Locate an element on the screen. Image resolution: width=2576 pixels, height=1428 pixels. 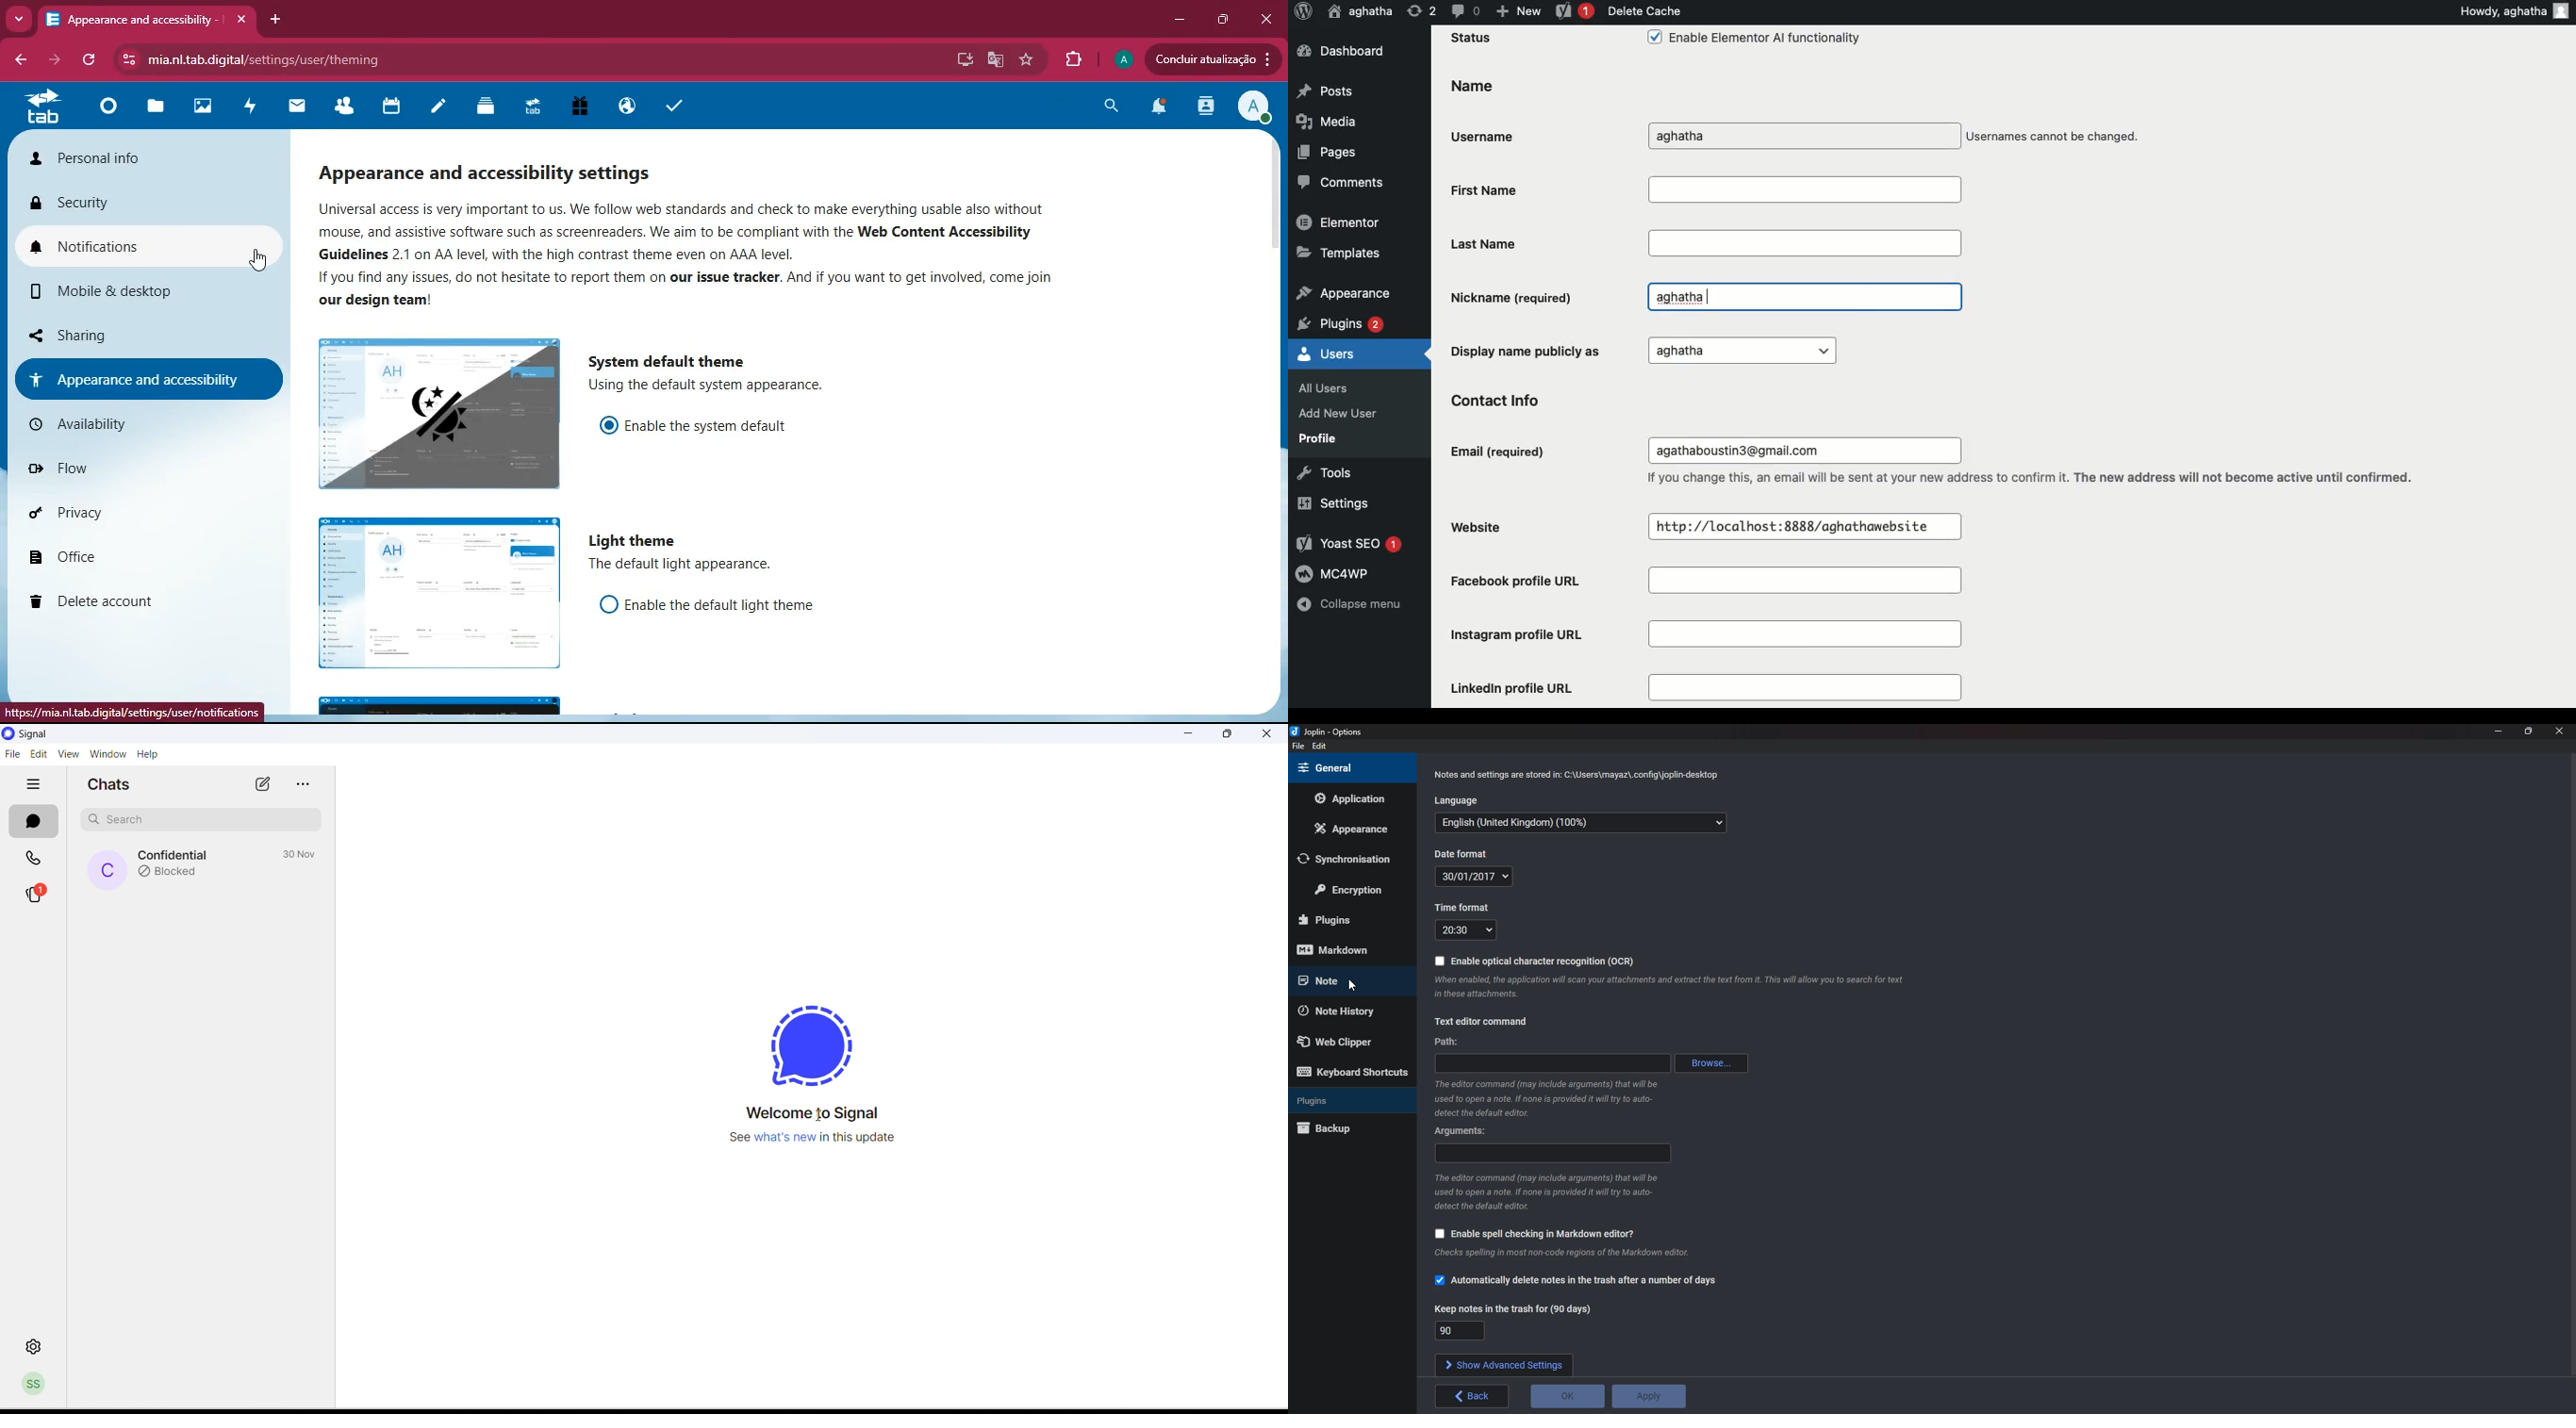
images is located at coordinates (209, 108).